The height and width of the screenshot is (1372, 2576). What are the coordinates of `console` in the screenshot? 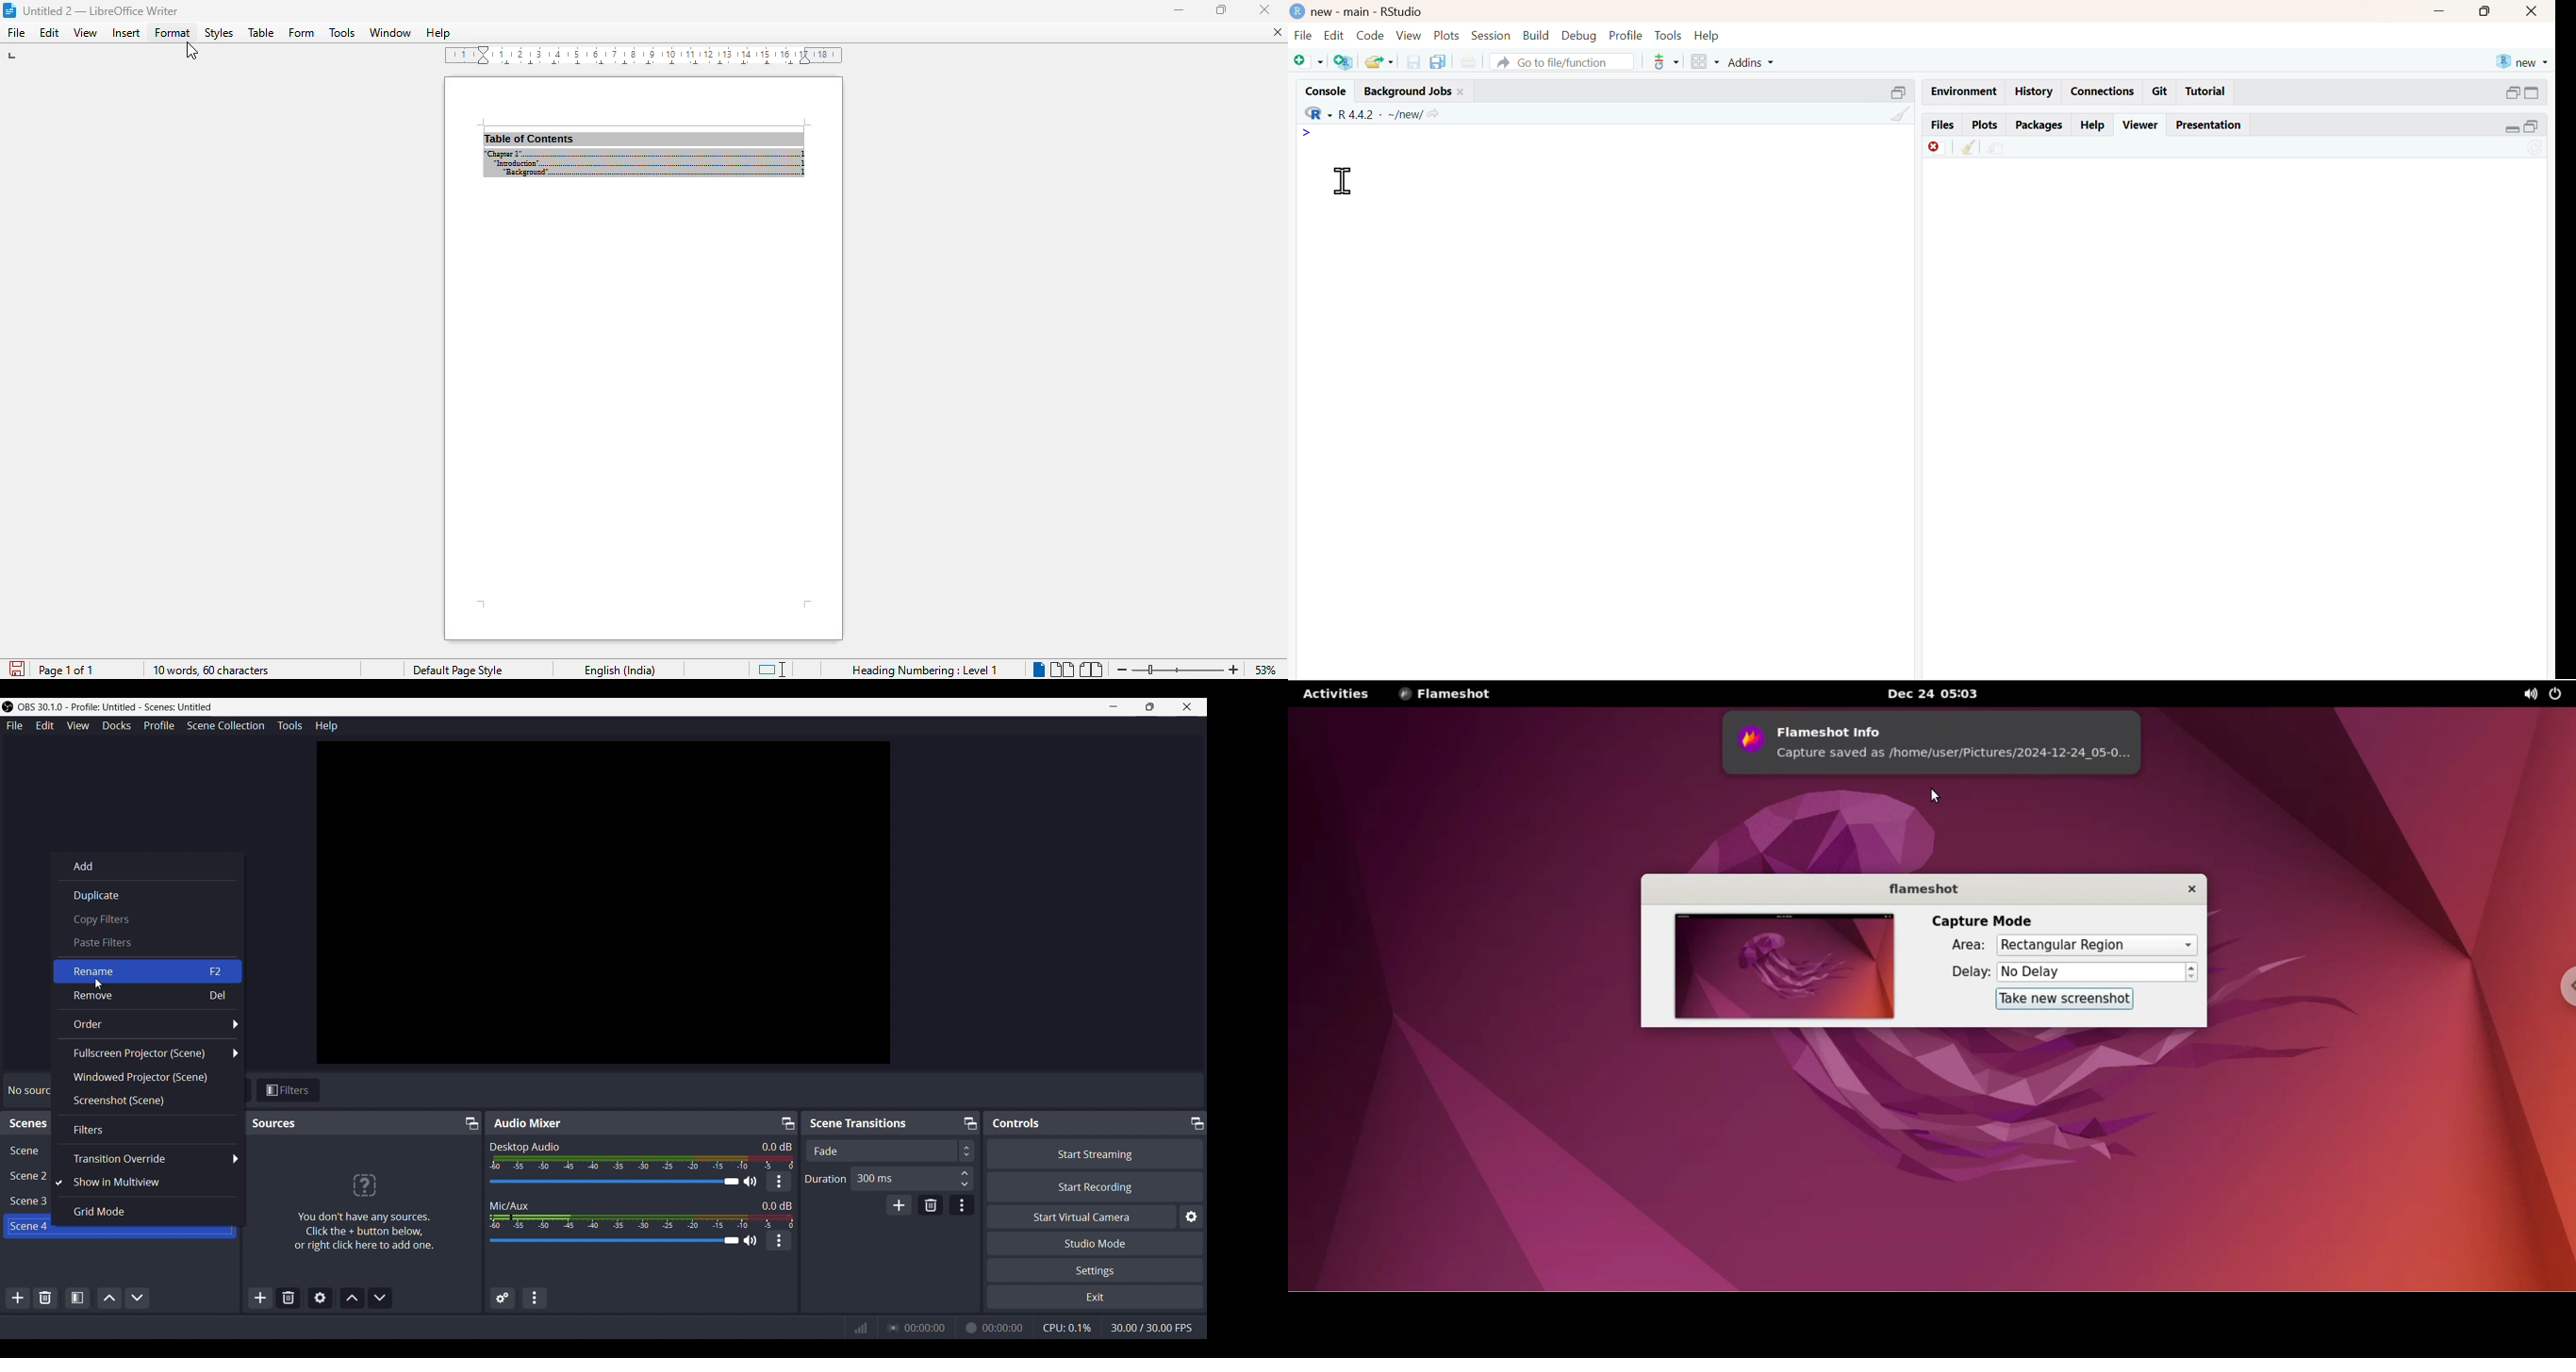 It's located at (1326, 92).